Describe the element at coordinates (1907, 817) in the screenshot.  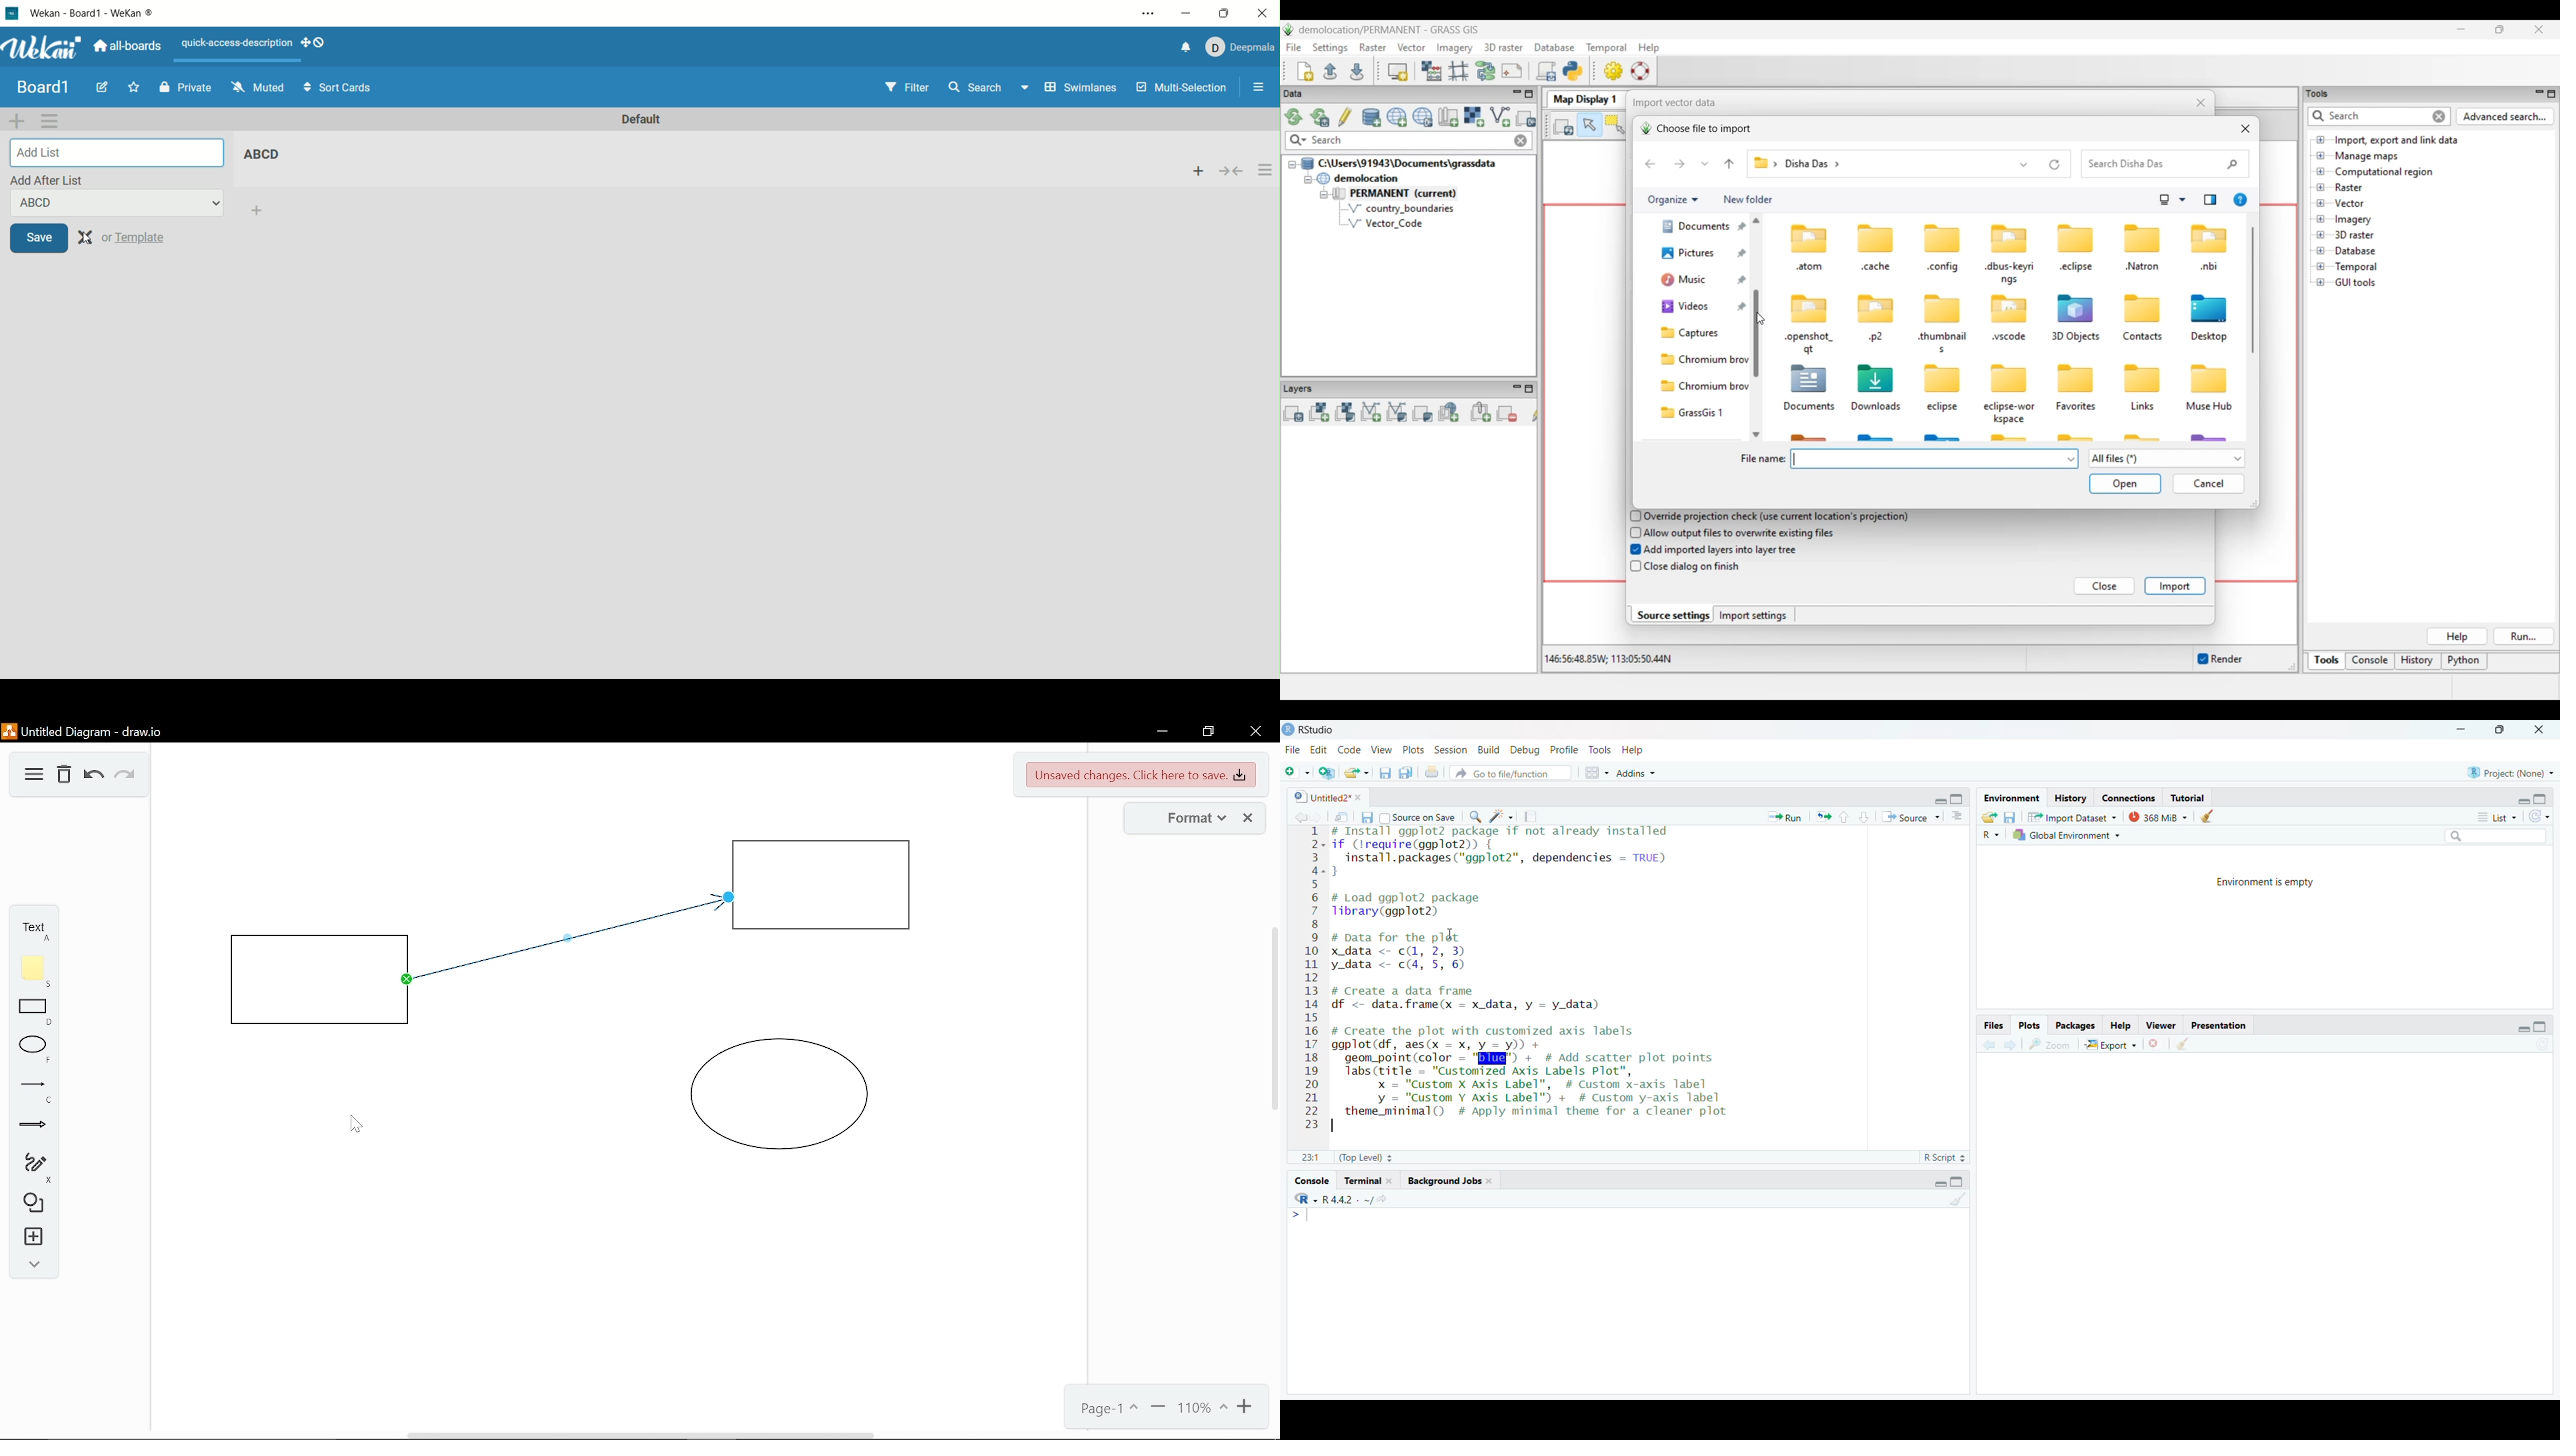
I see `Source` at that location.